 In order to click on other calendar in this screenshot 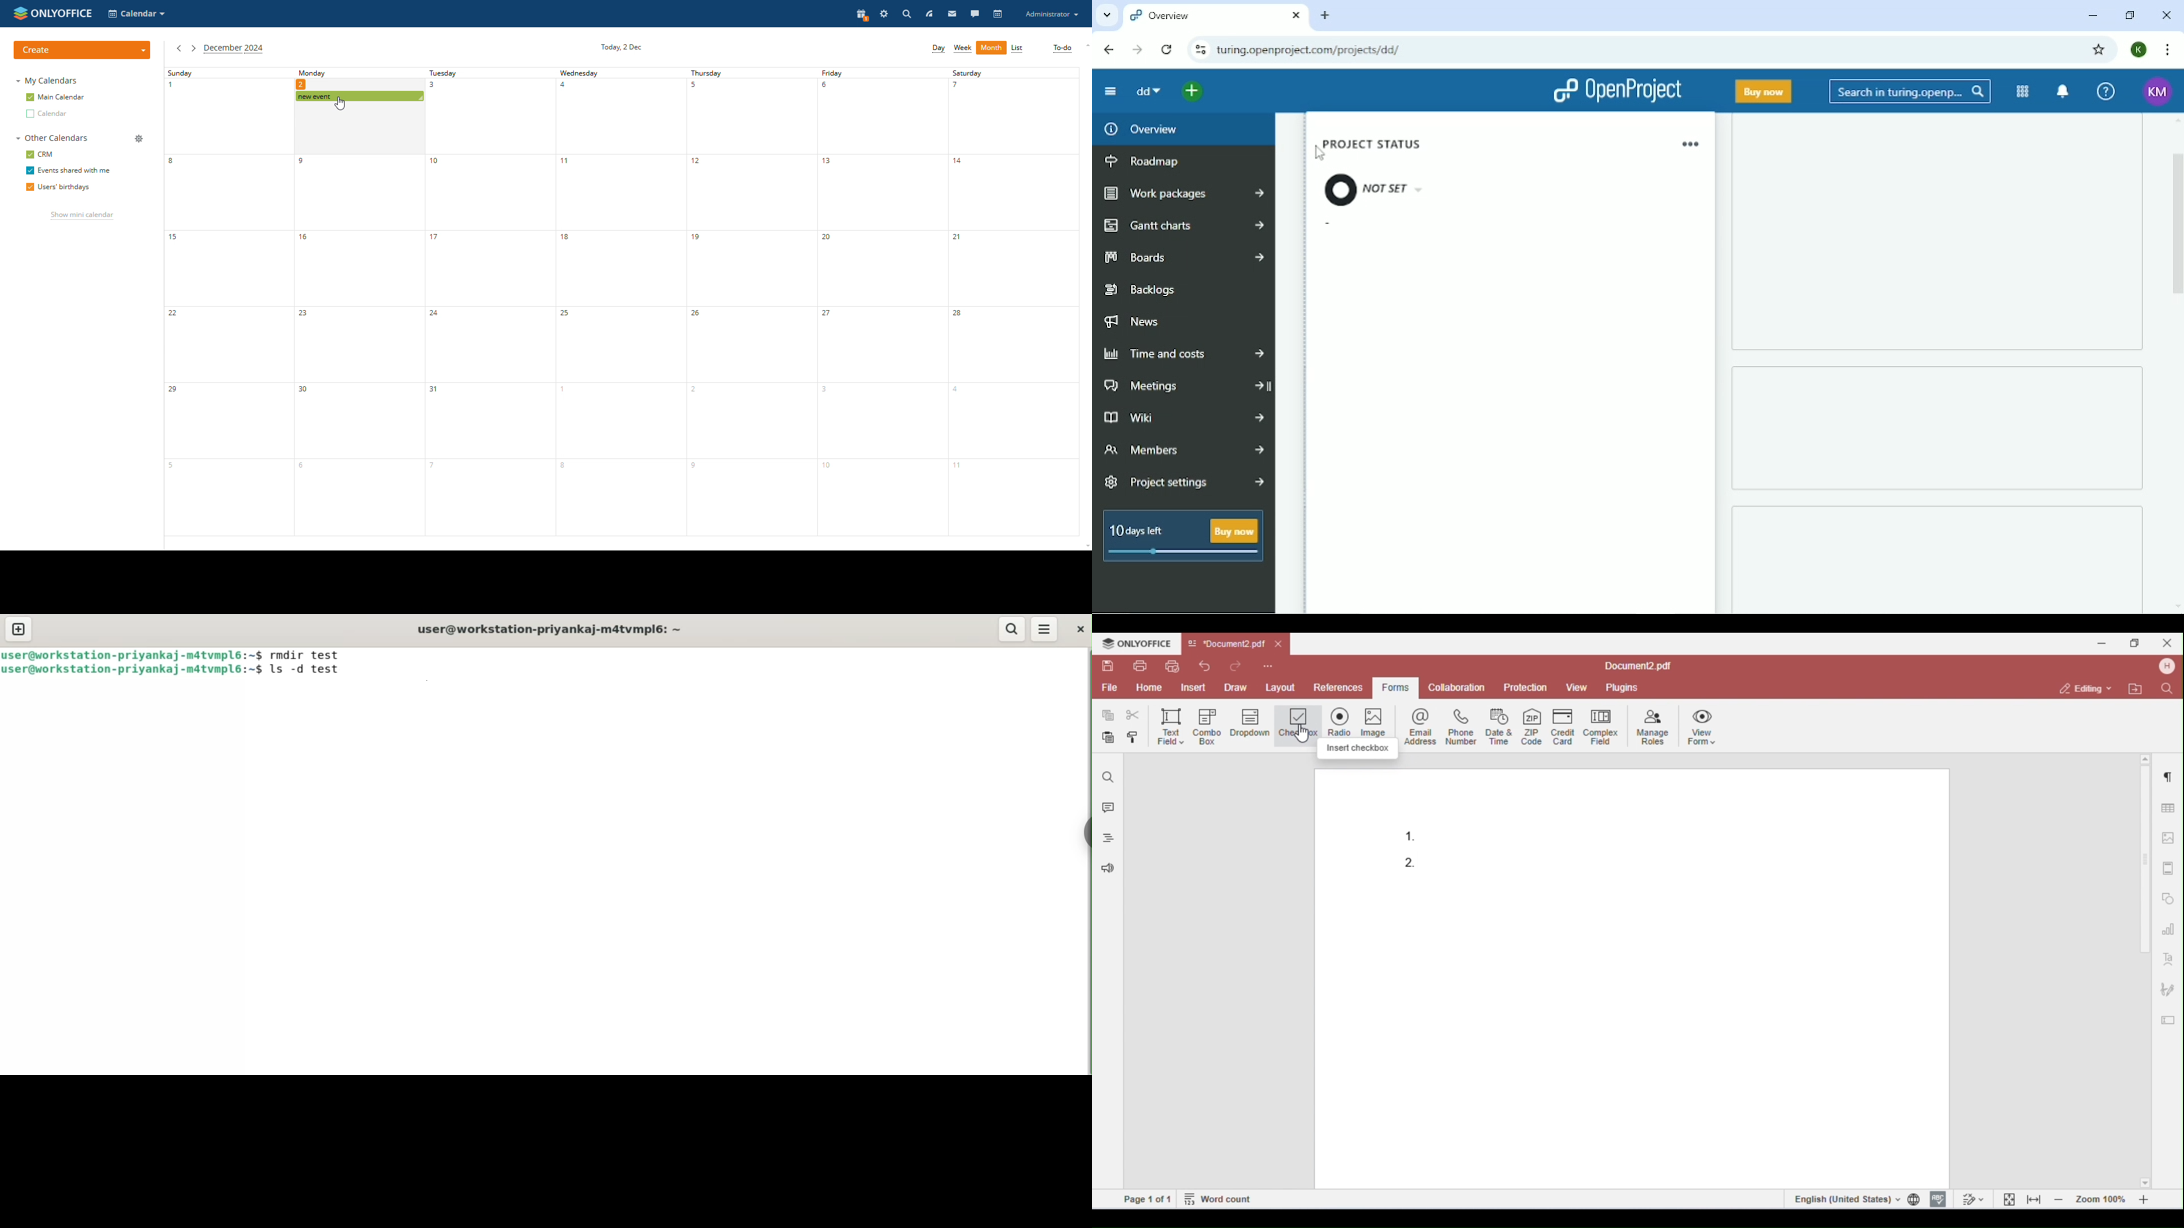, I will do `click(46, 115)`.